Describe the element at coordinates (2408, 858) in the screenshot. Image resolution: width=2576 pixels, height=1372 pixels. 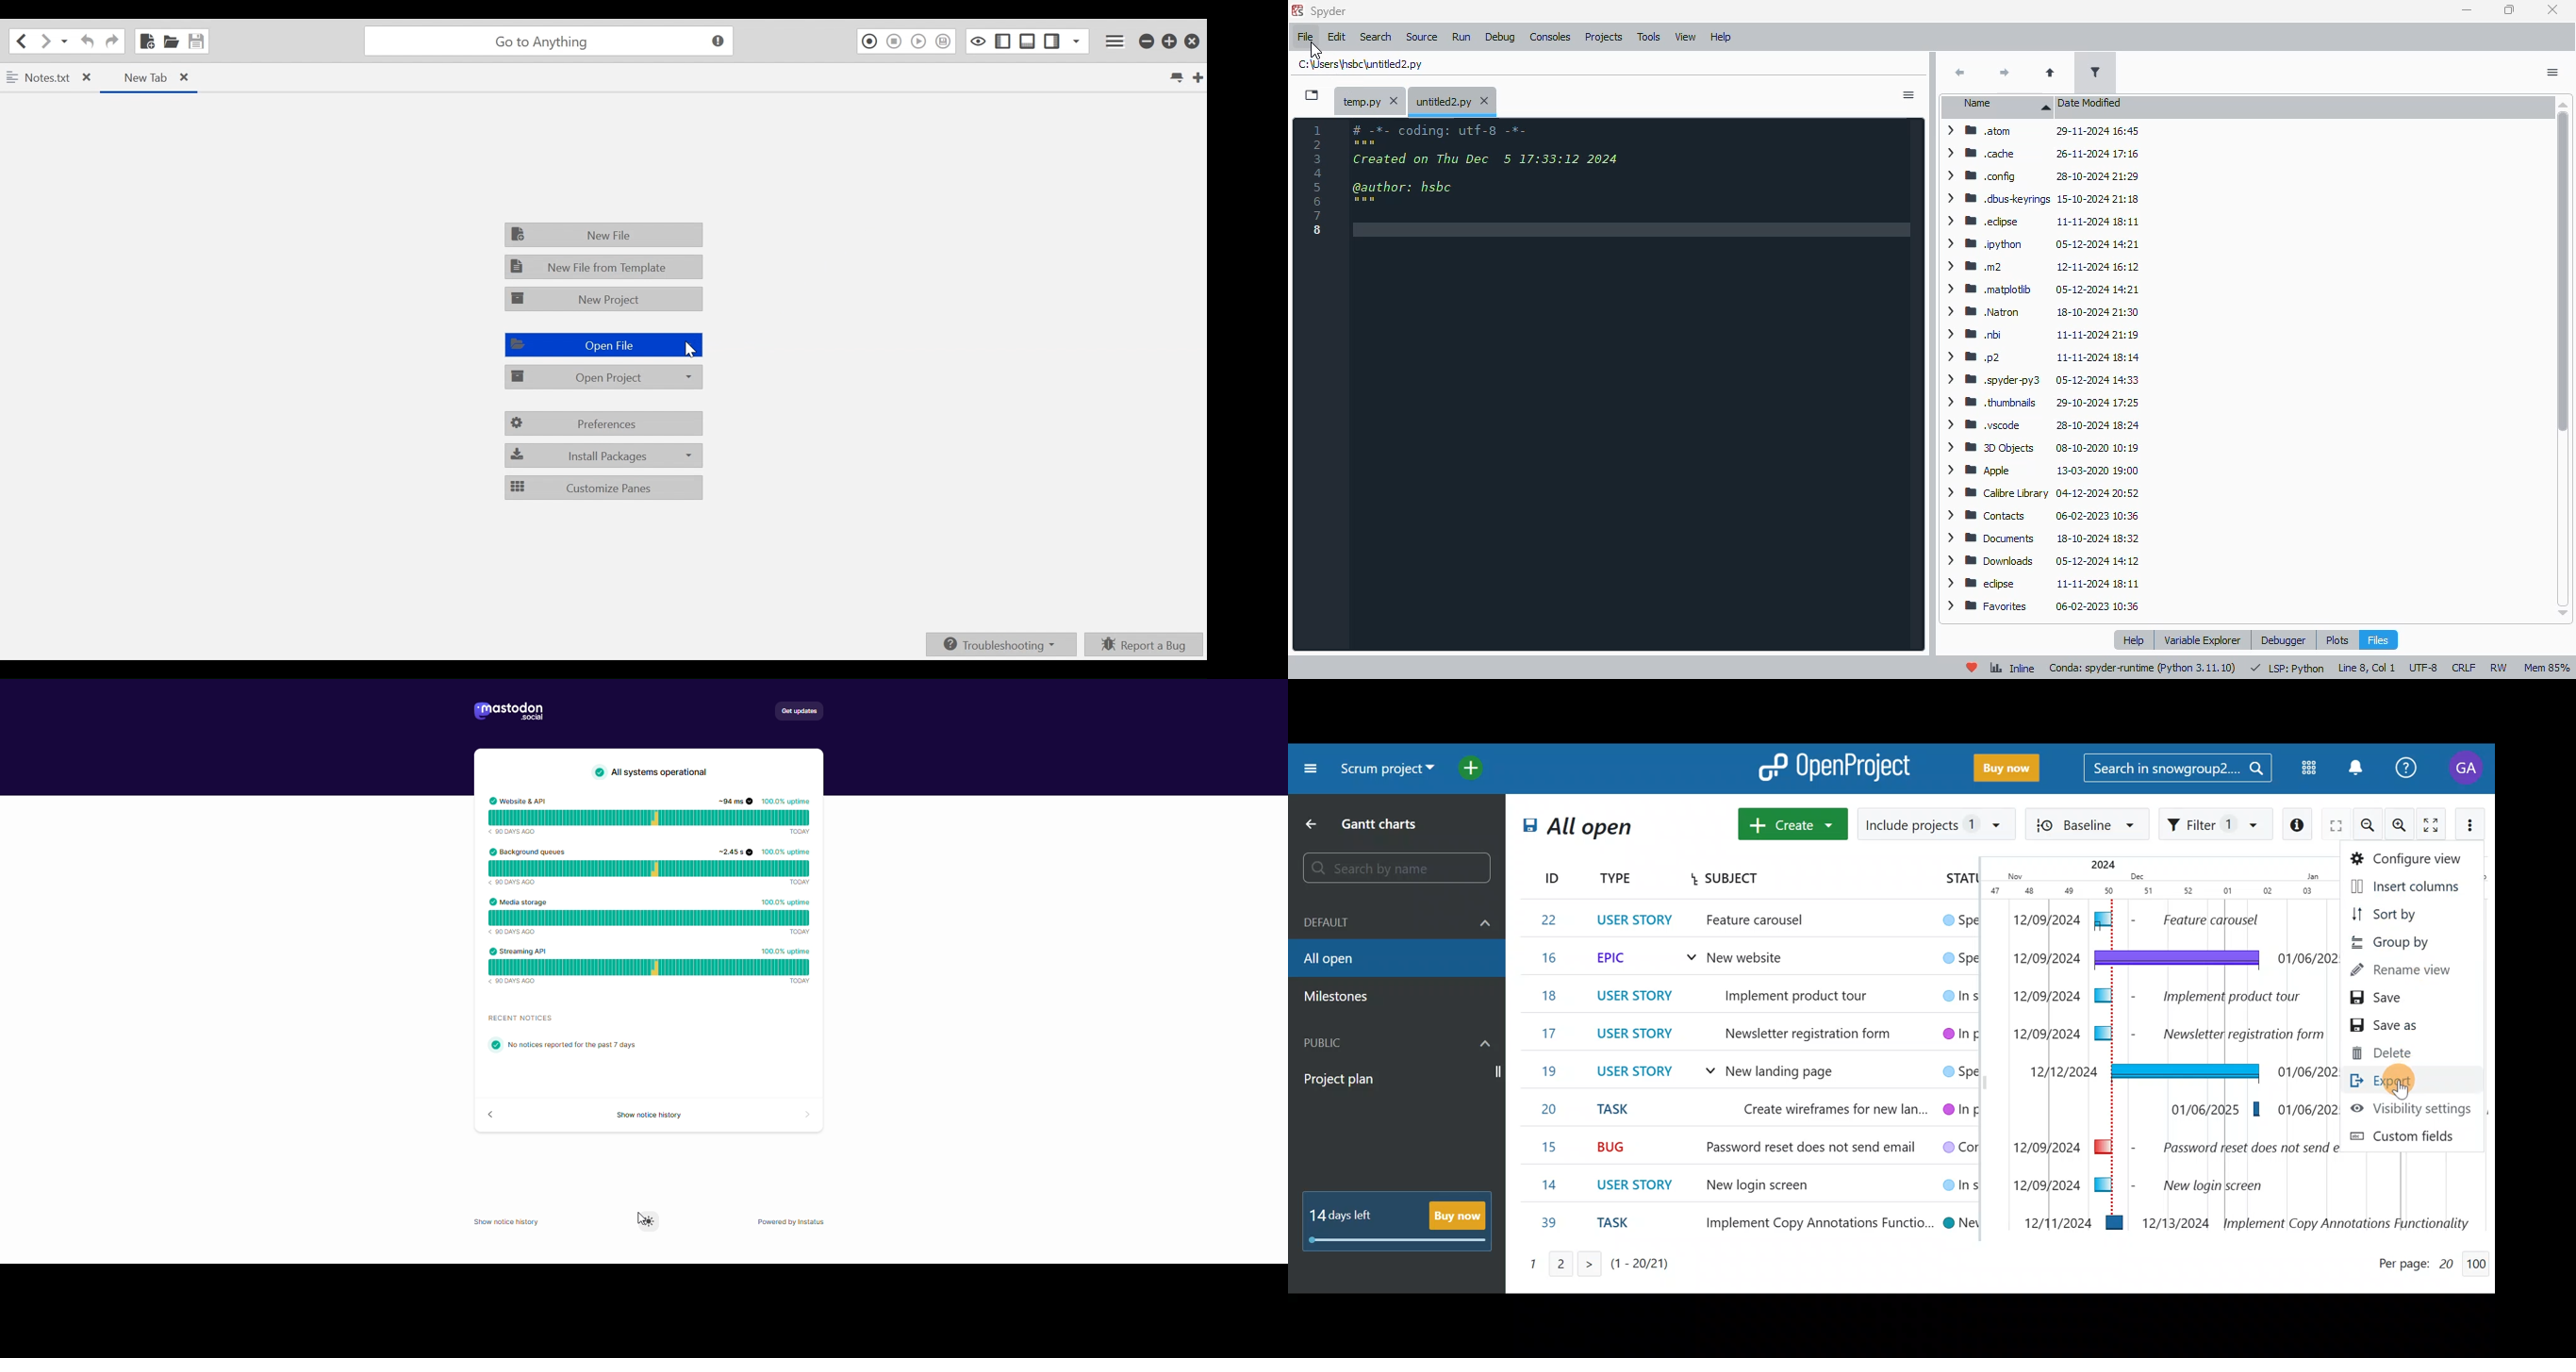
I see `Configure view` at that location.